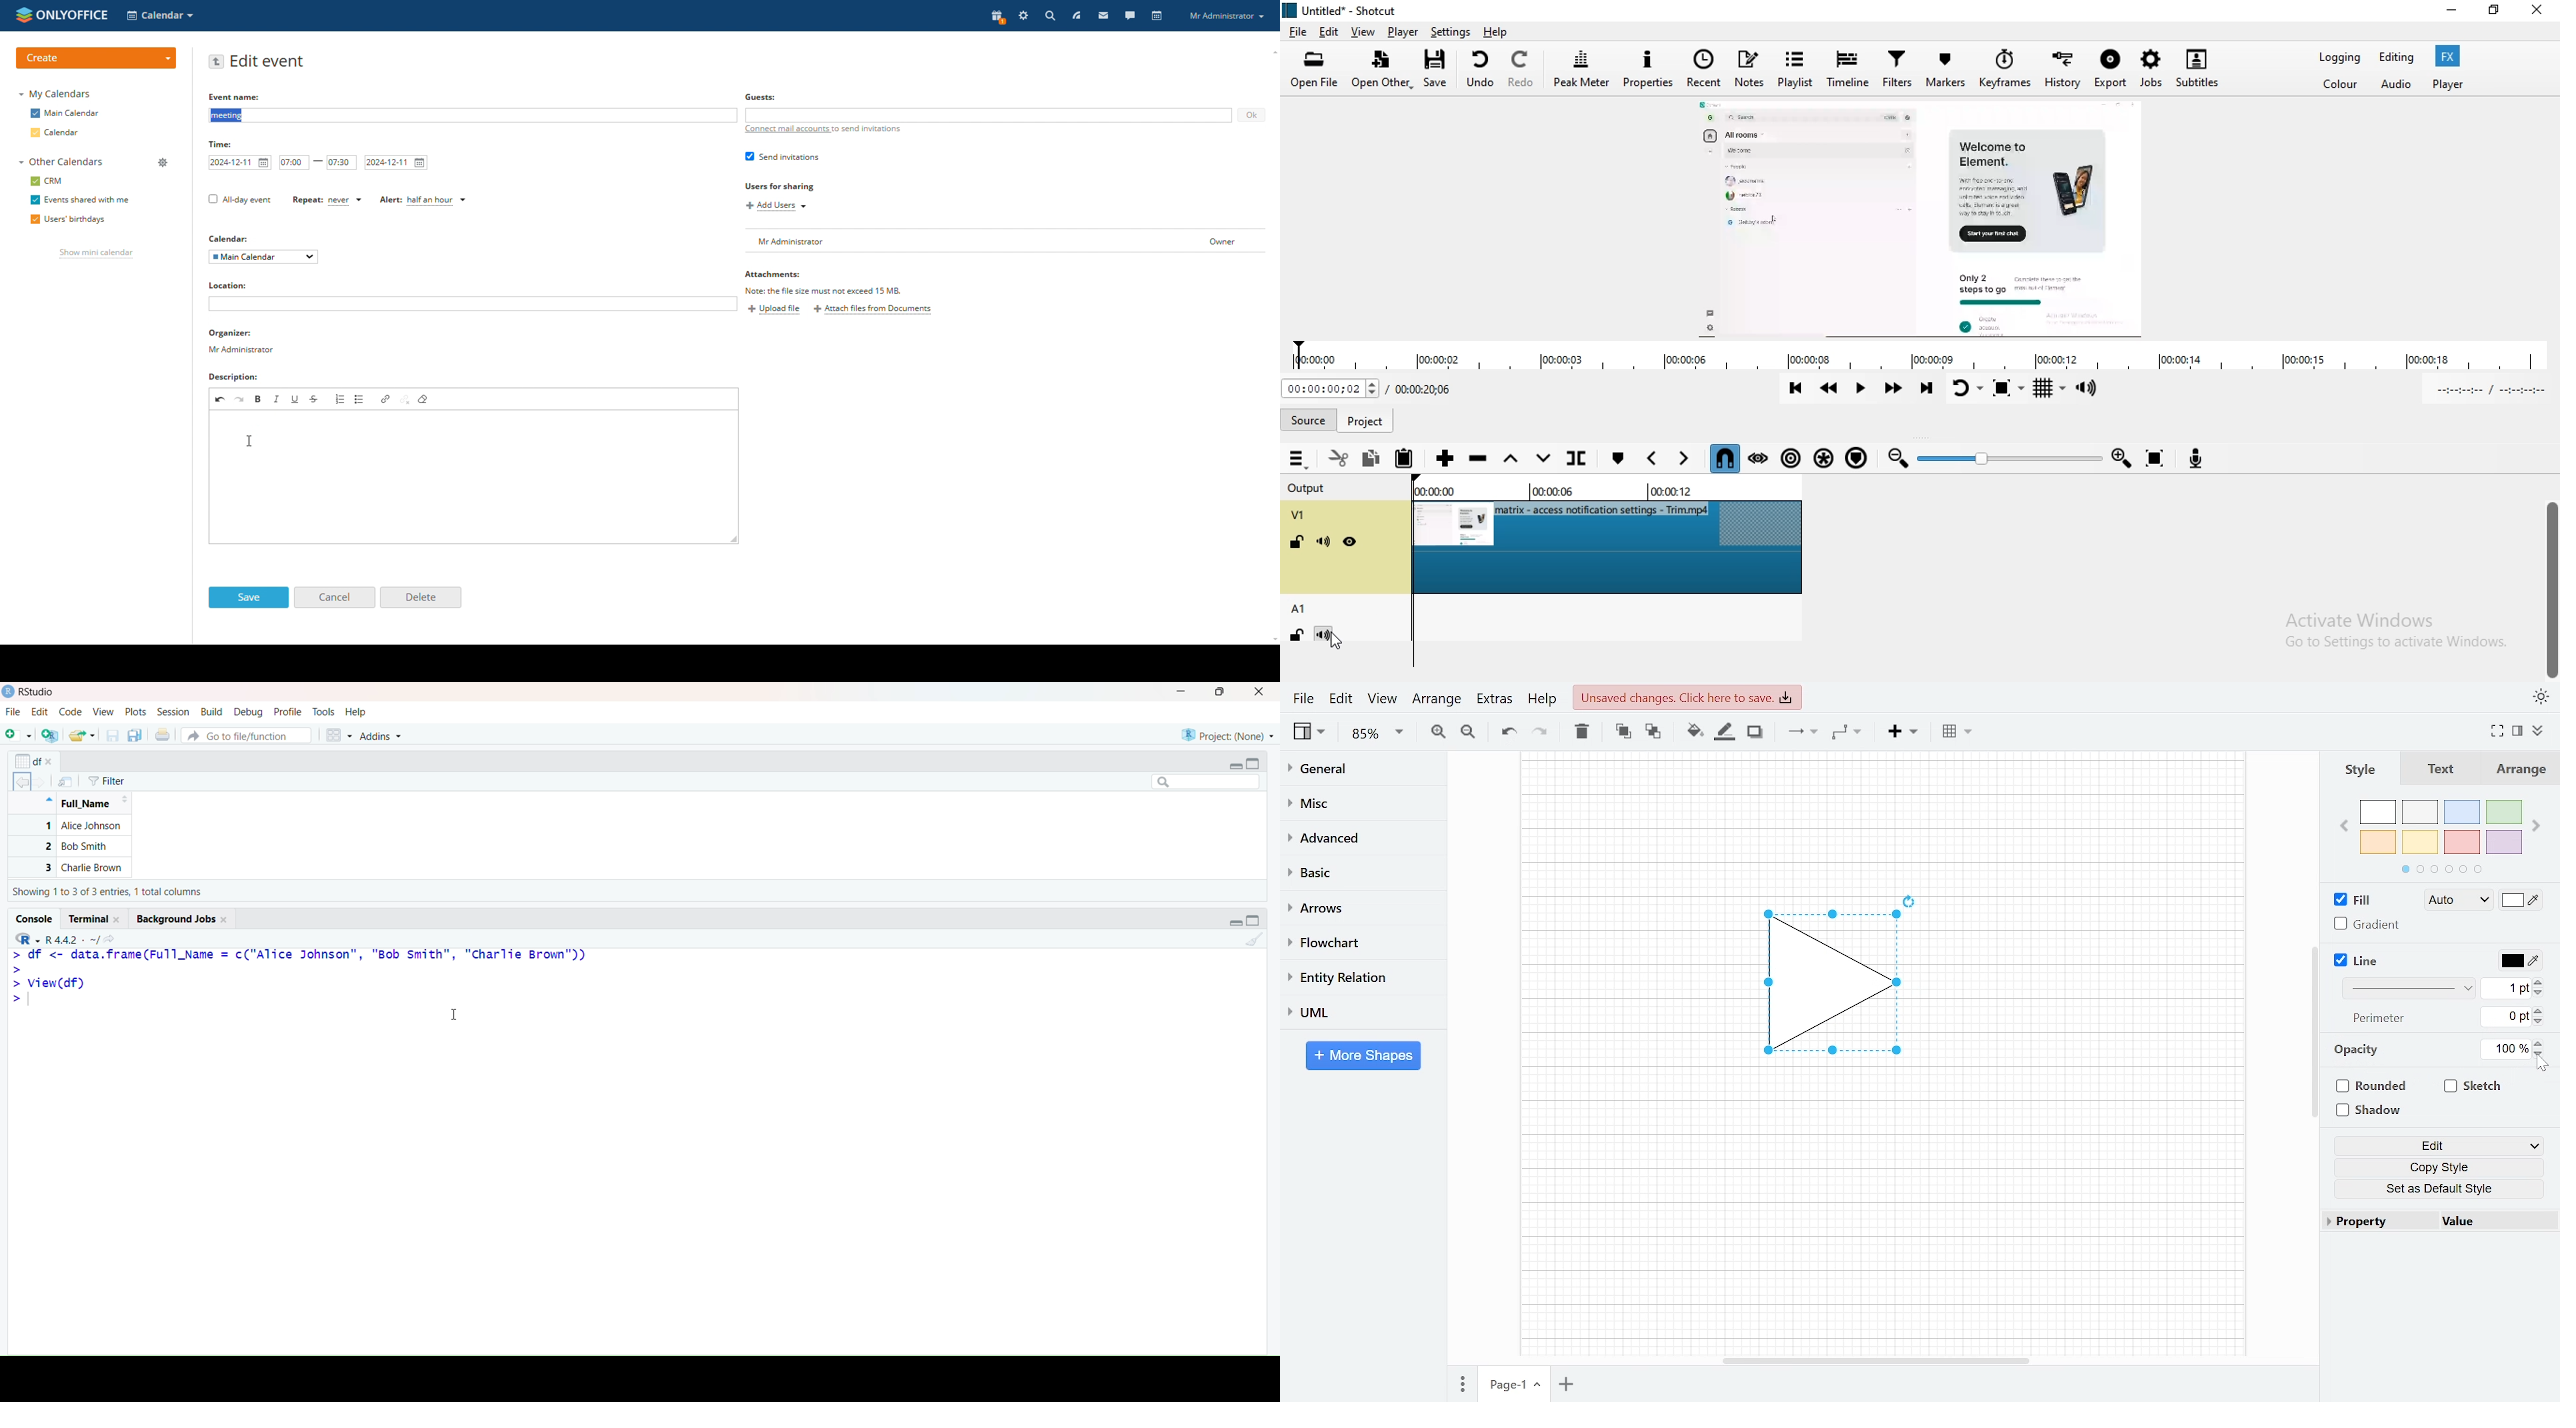 The image size is (2576, 1428). I want to click on Source , so click(1310, 419).